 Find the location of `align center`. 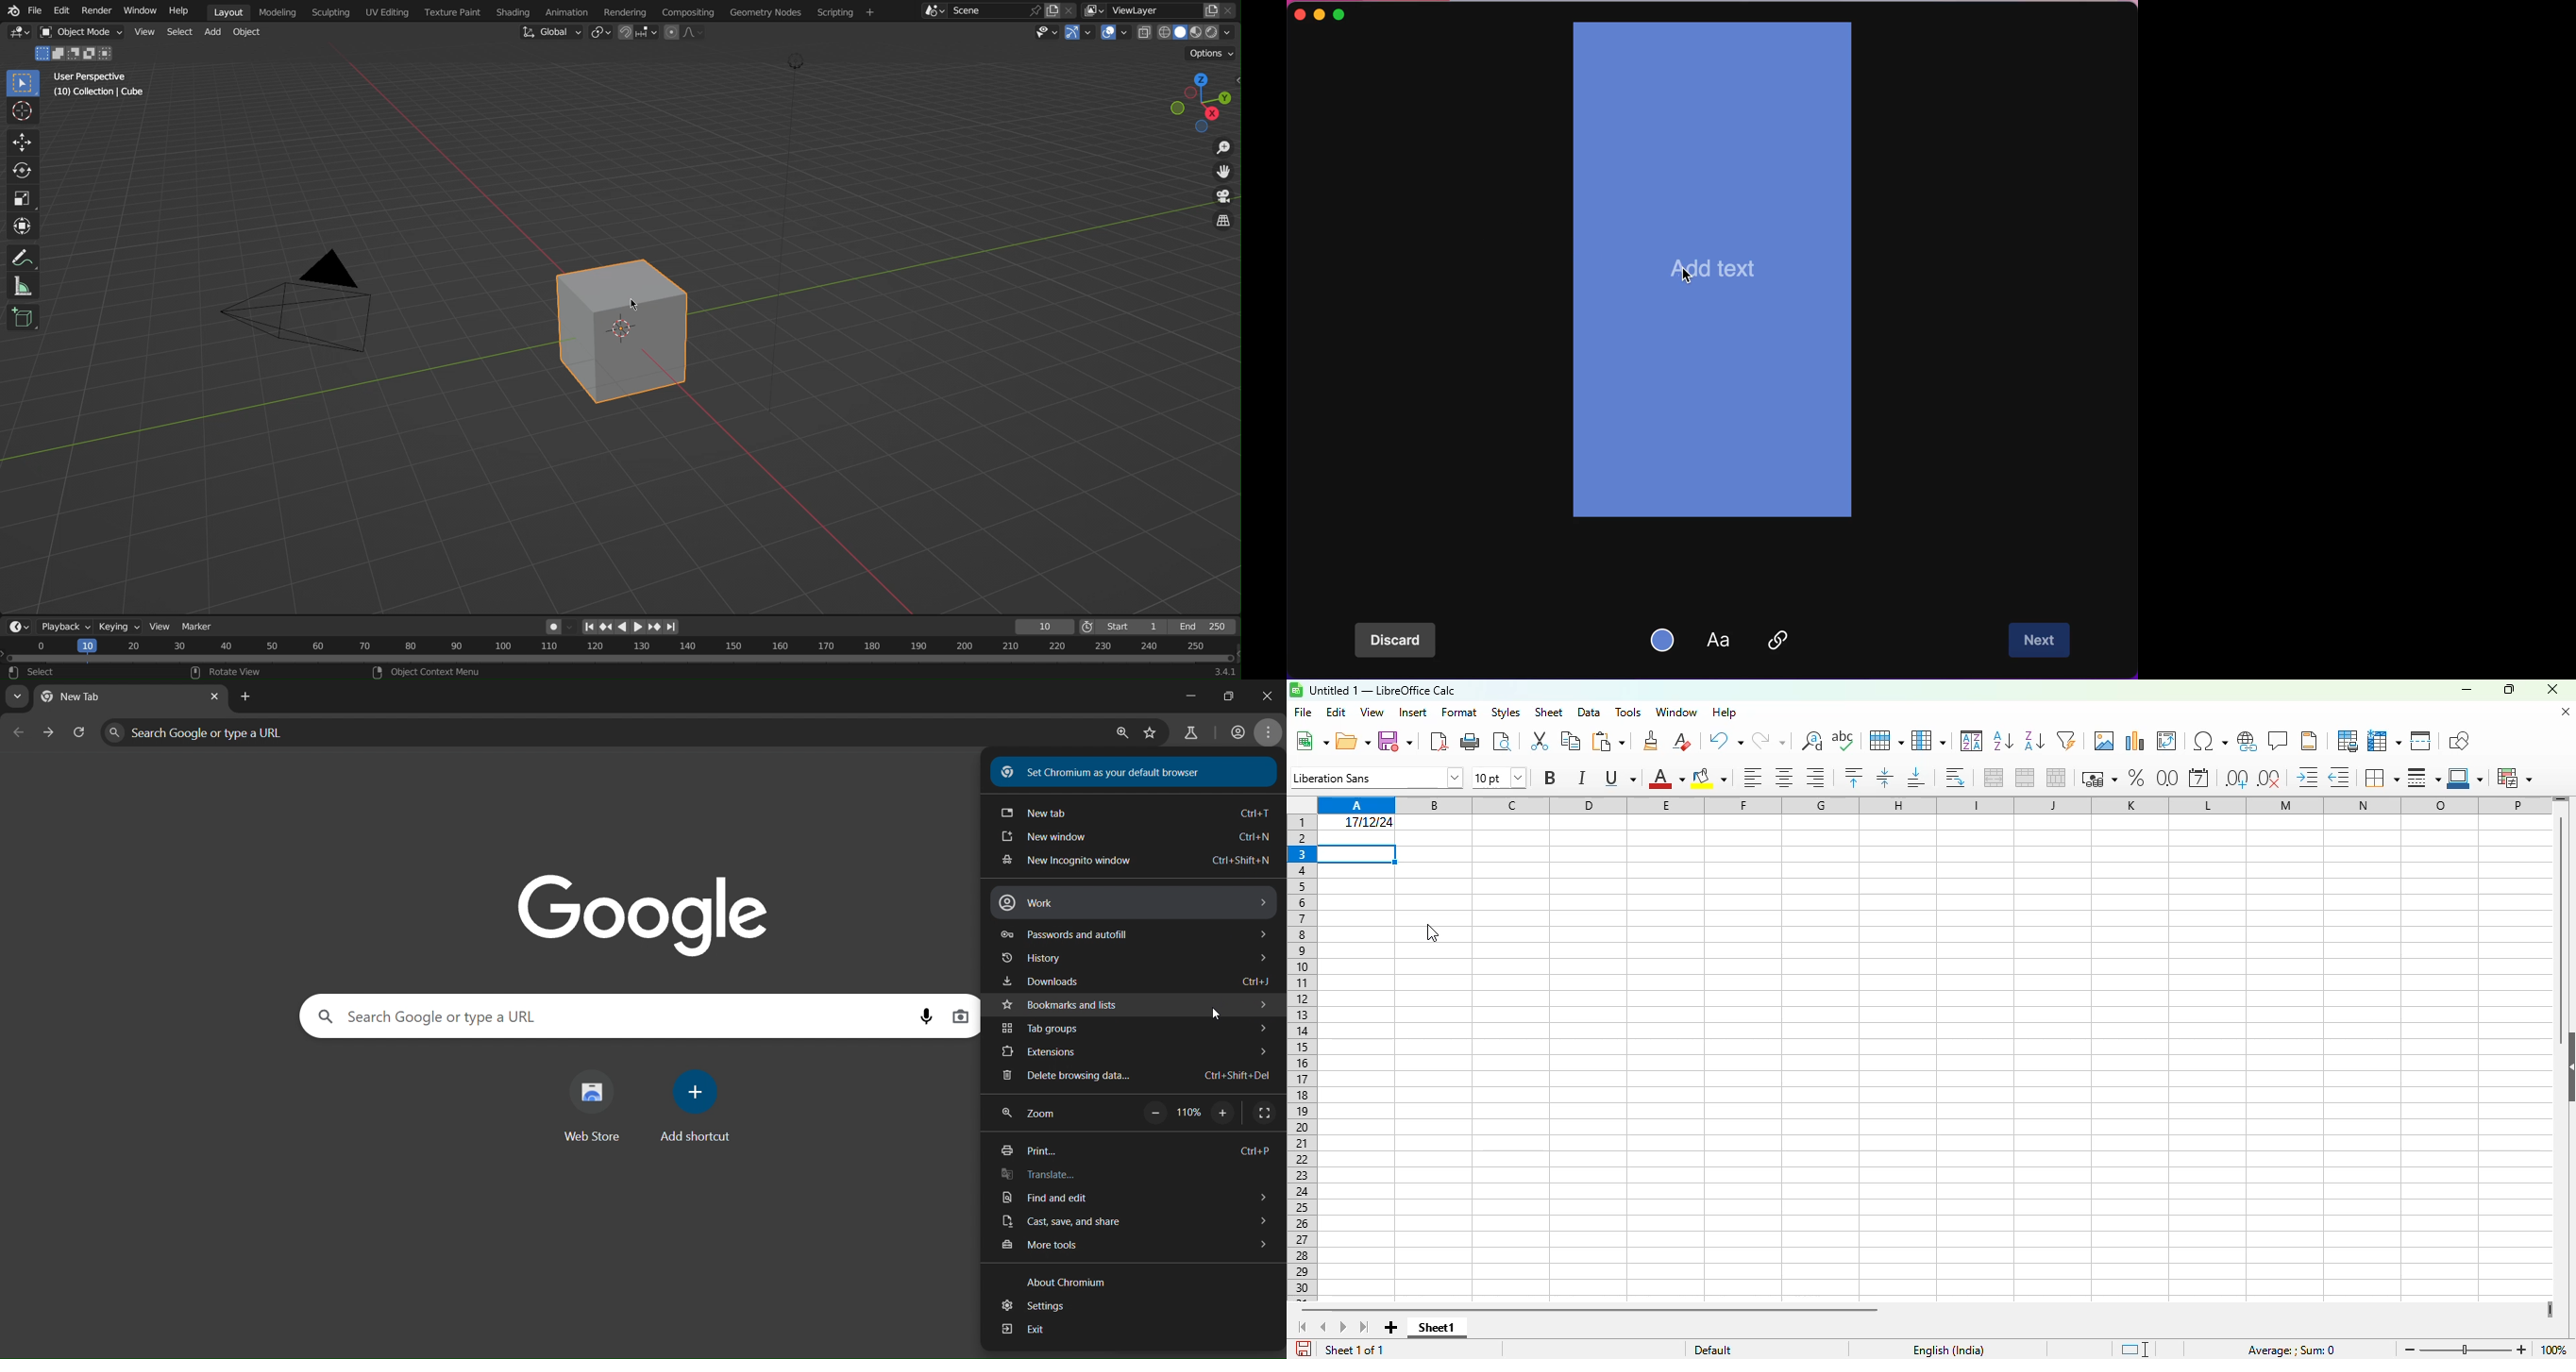

align center is located at coordinates (1784, 779).